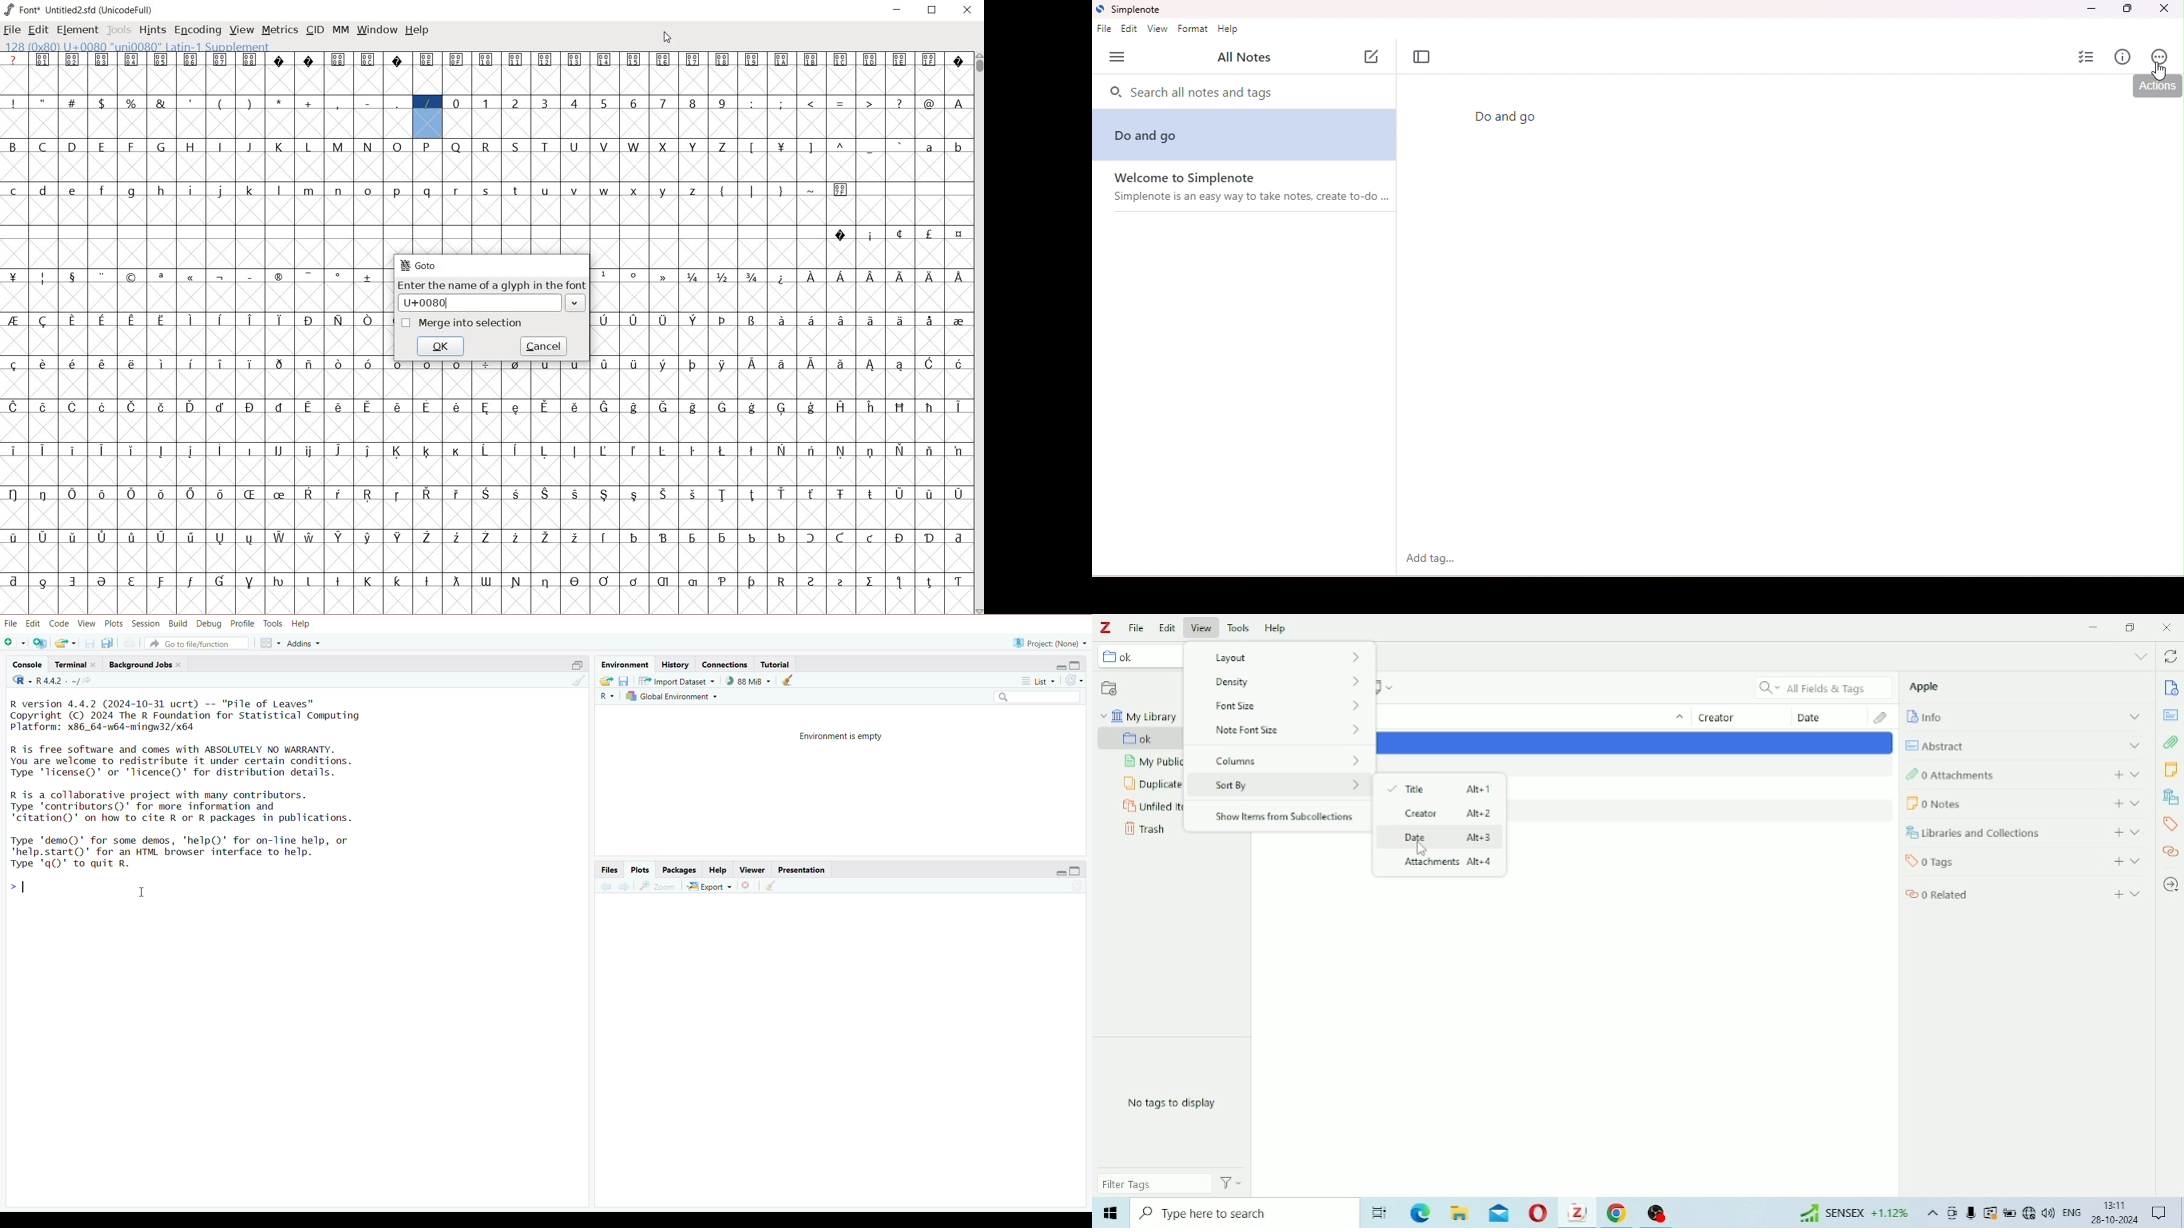 This screenshot has width=2184, height=1232. Describe the element at coordinates (929, 233) in the screenshot. I see `glyph` at that location.